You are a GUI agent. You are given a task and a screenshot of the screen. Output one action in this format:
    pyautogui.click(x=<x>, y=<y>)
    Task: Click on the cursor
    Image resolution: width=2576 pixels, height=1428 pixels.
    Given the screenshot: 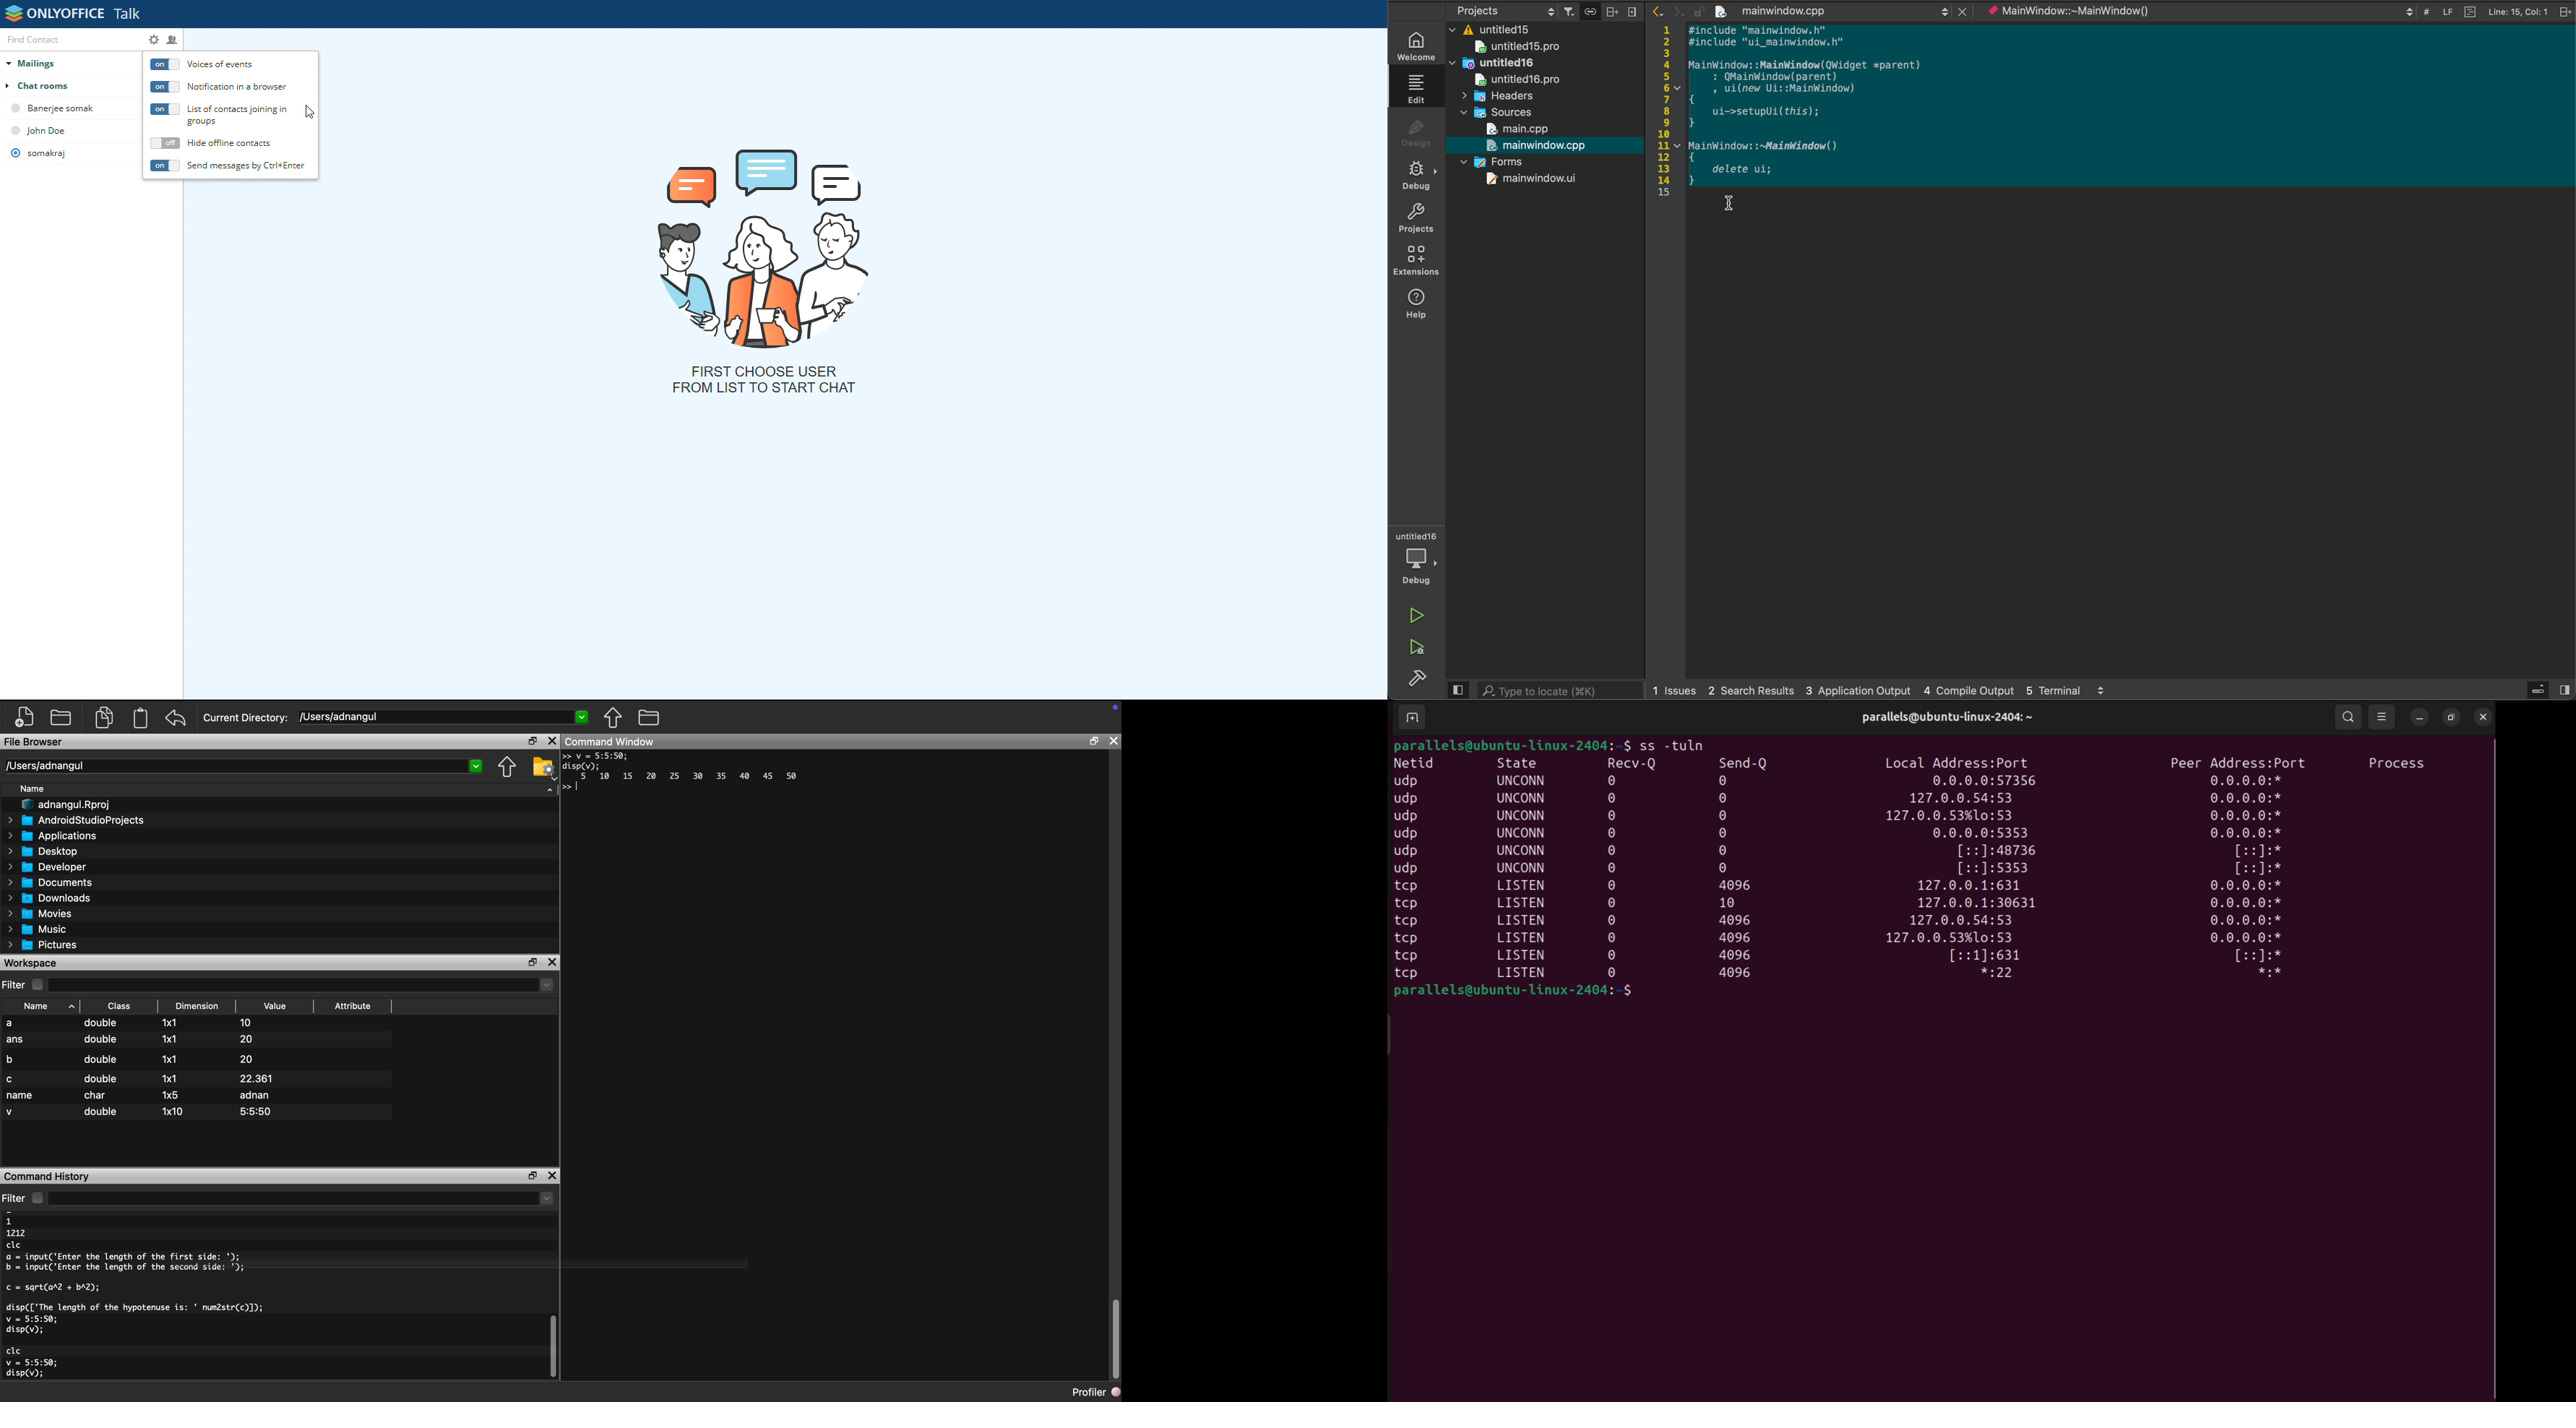 What is the action you would take?
    pyautogui.click(x=1731, y=204)
    